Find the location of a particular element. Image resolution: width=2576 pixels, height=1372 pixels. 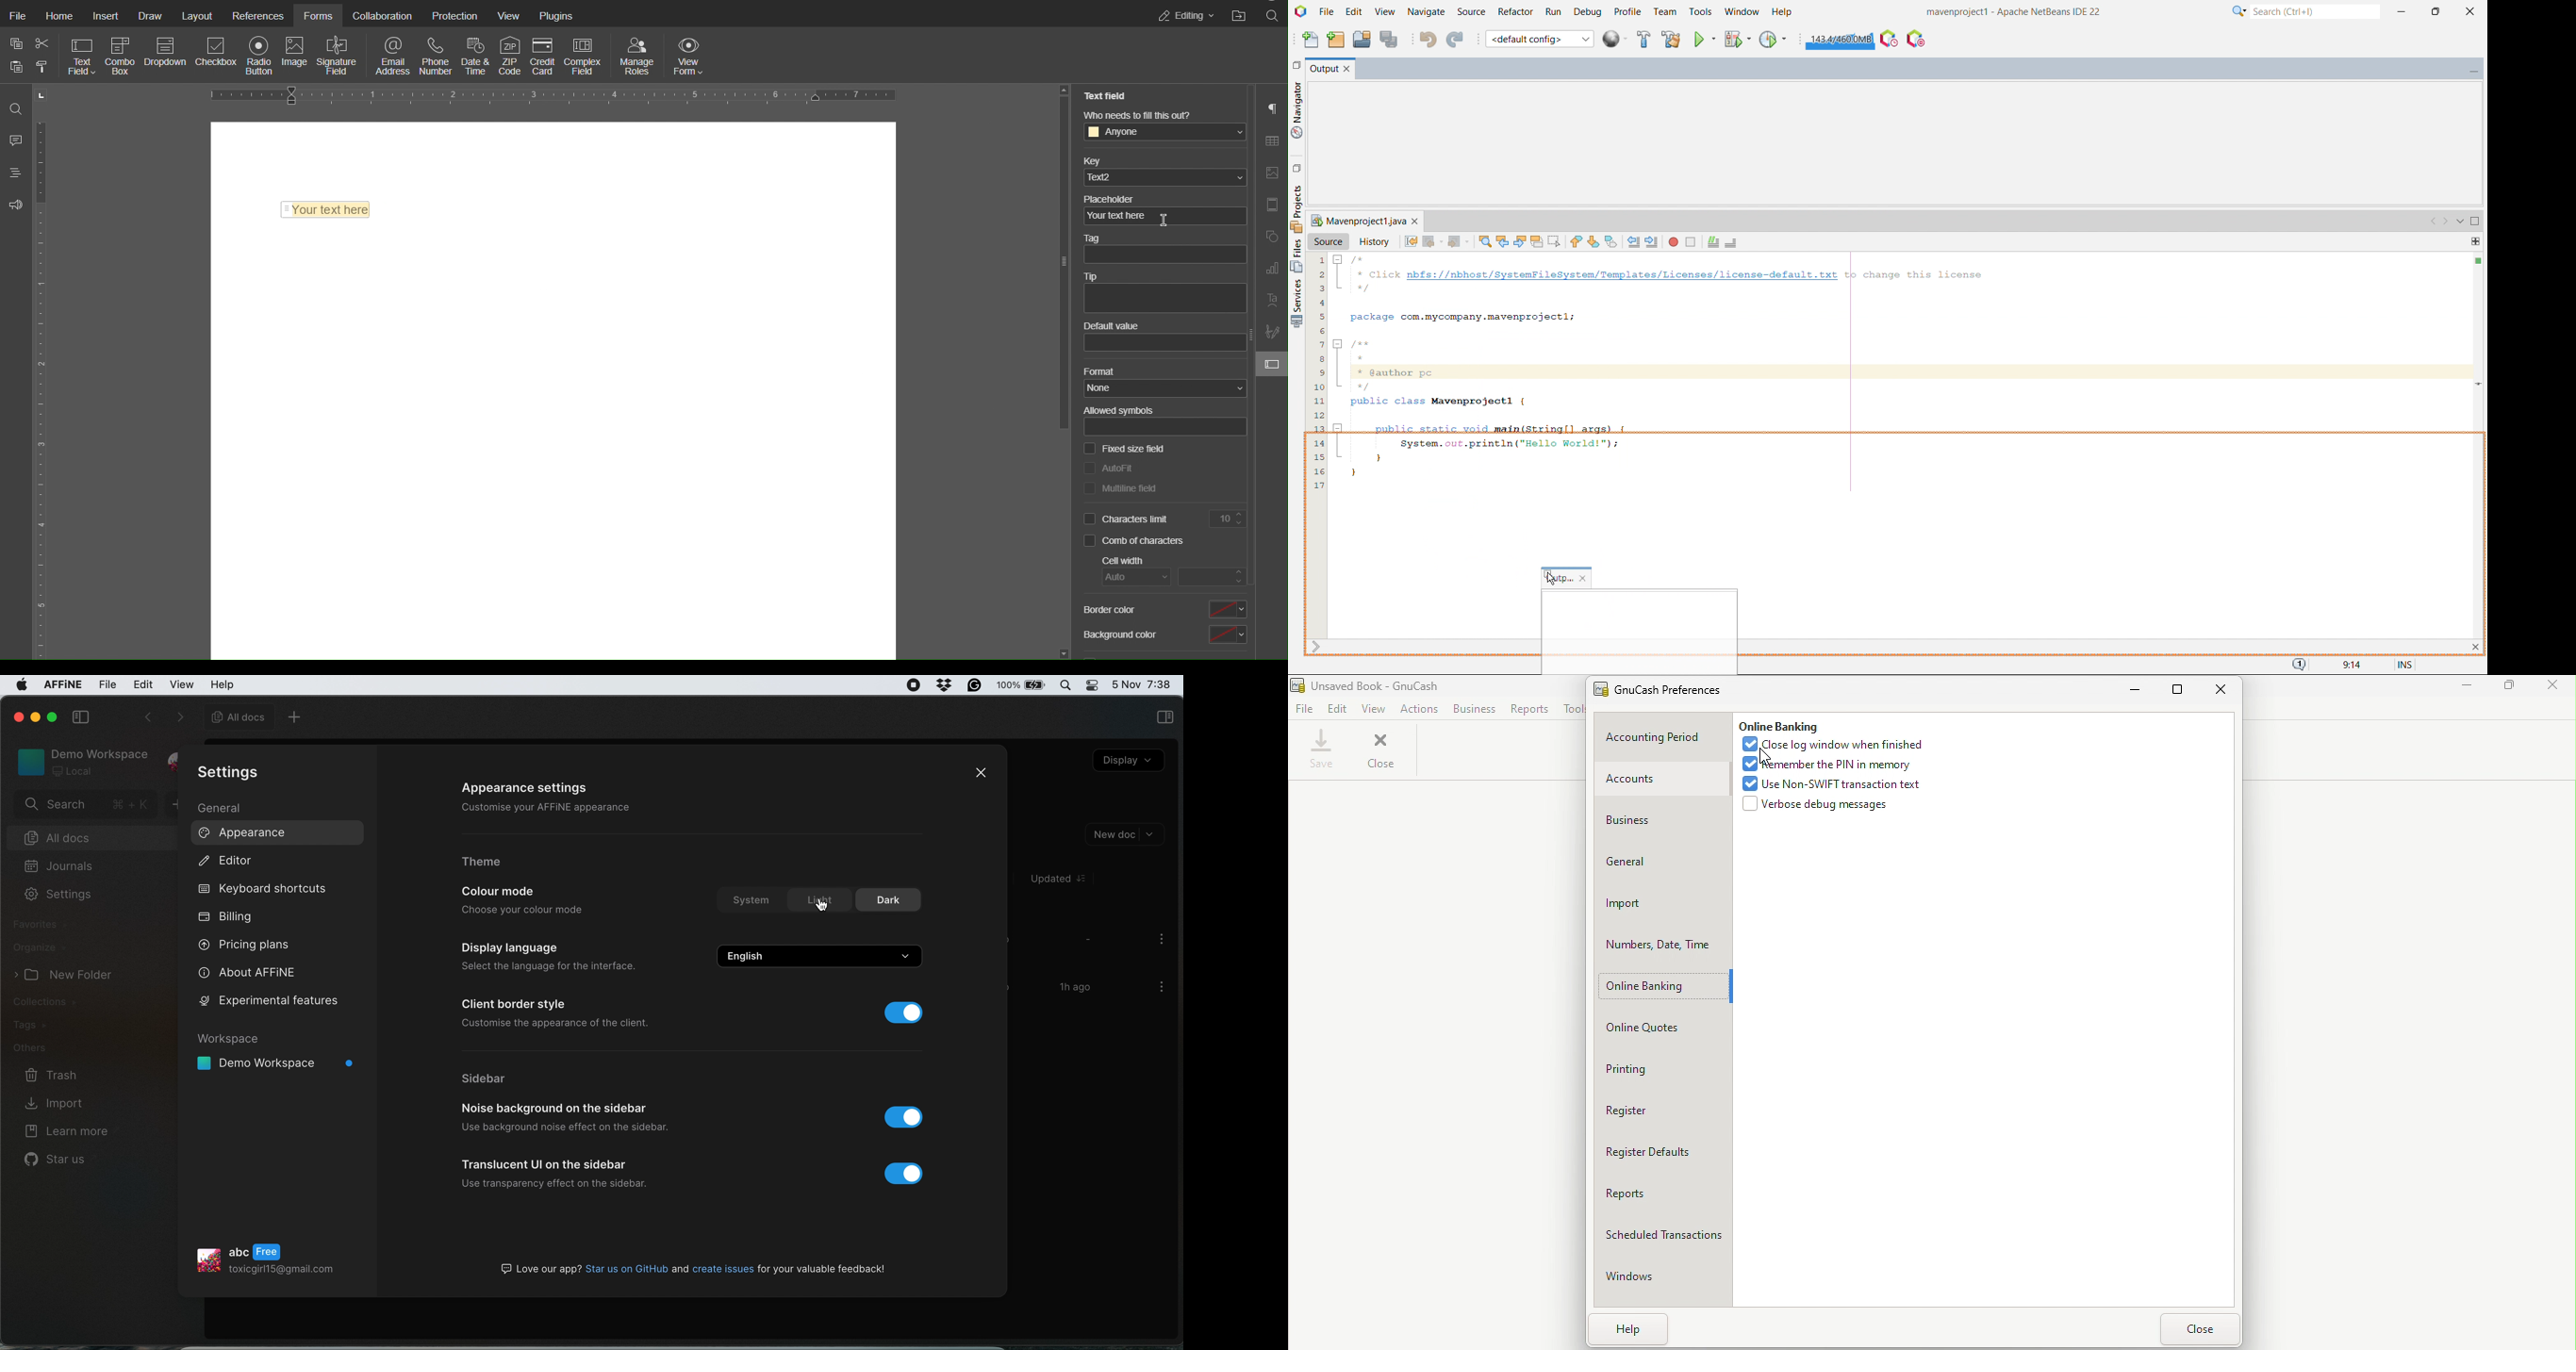

File is located at coordinates (17, 17).